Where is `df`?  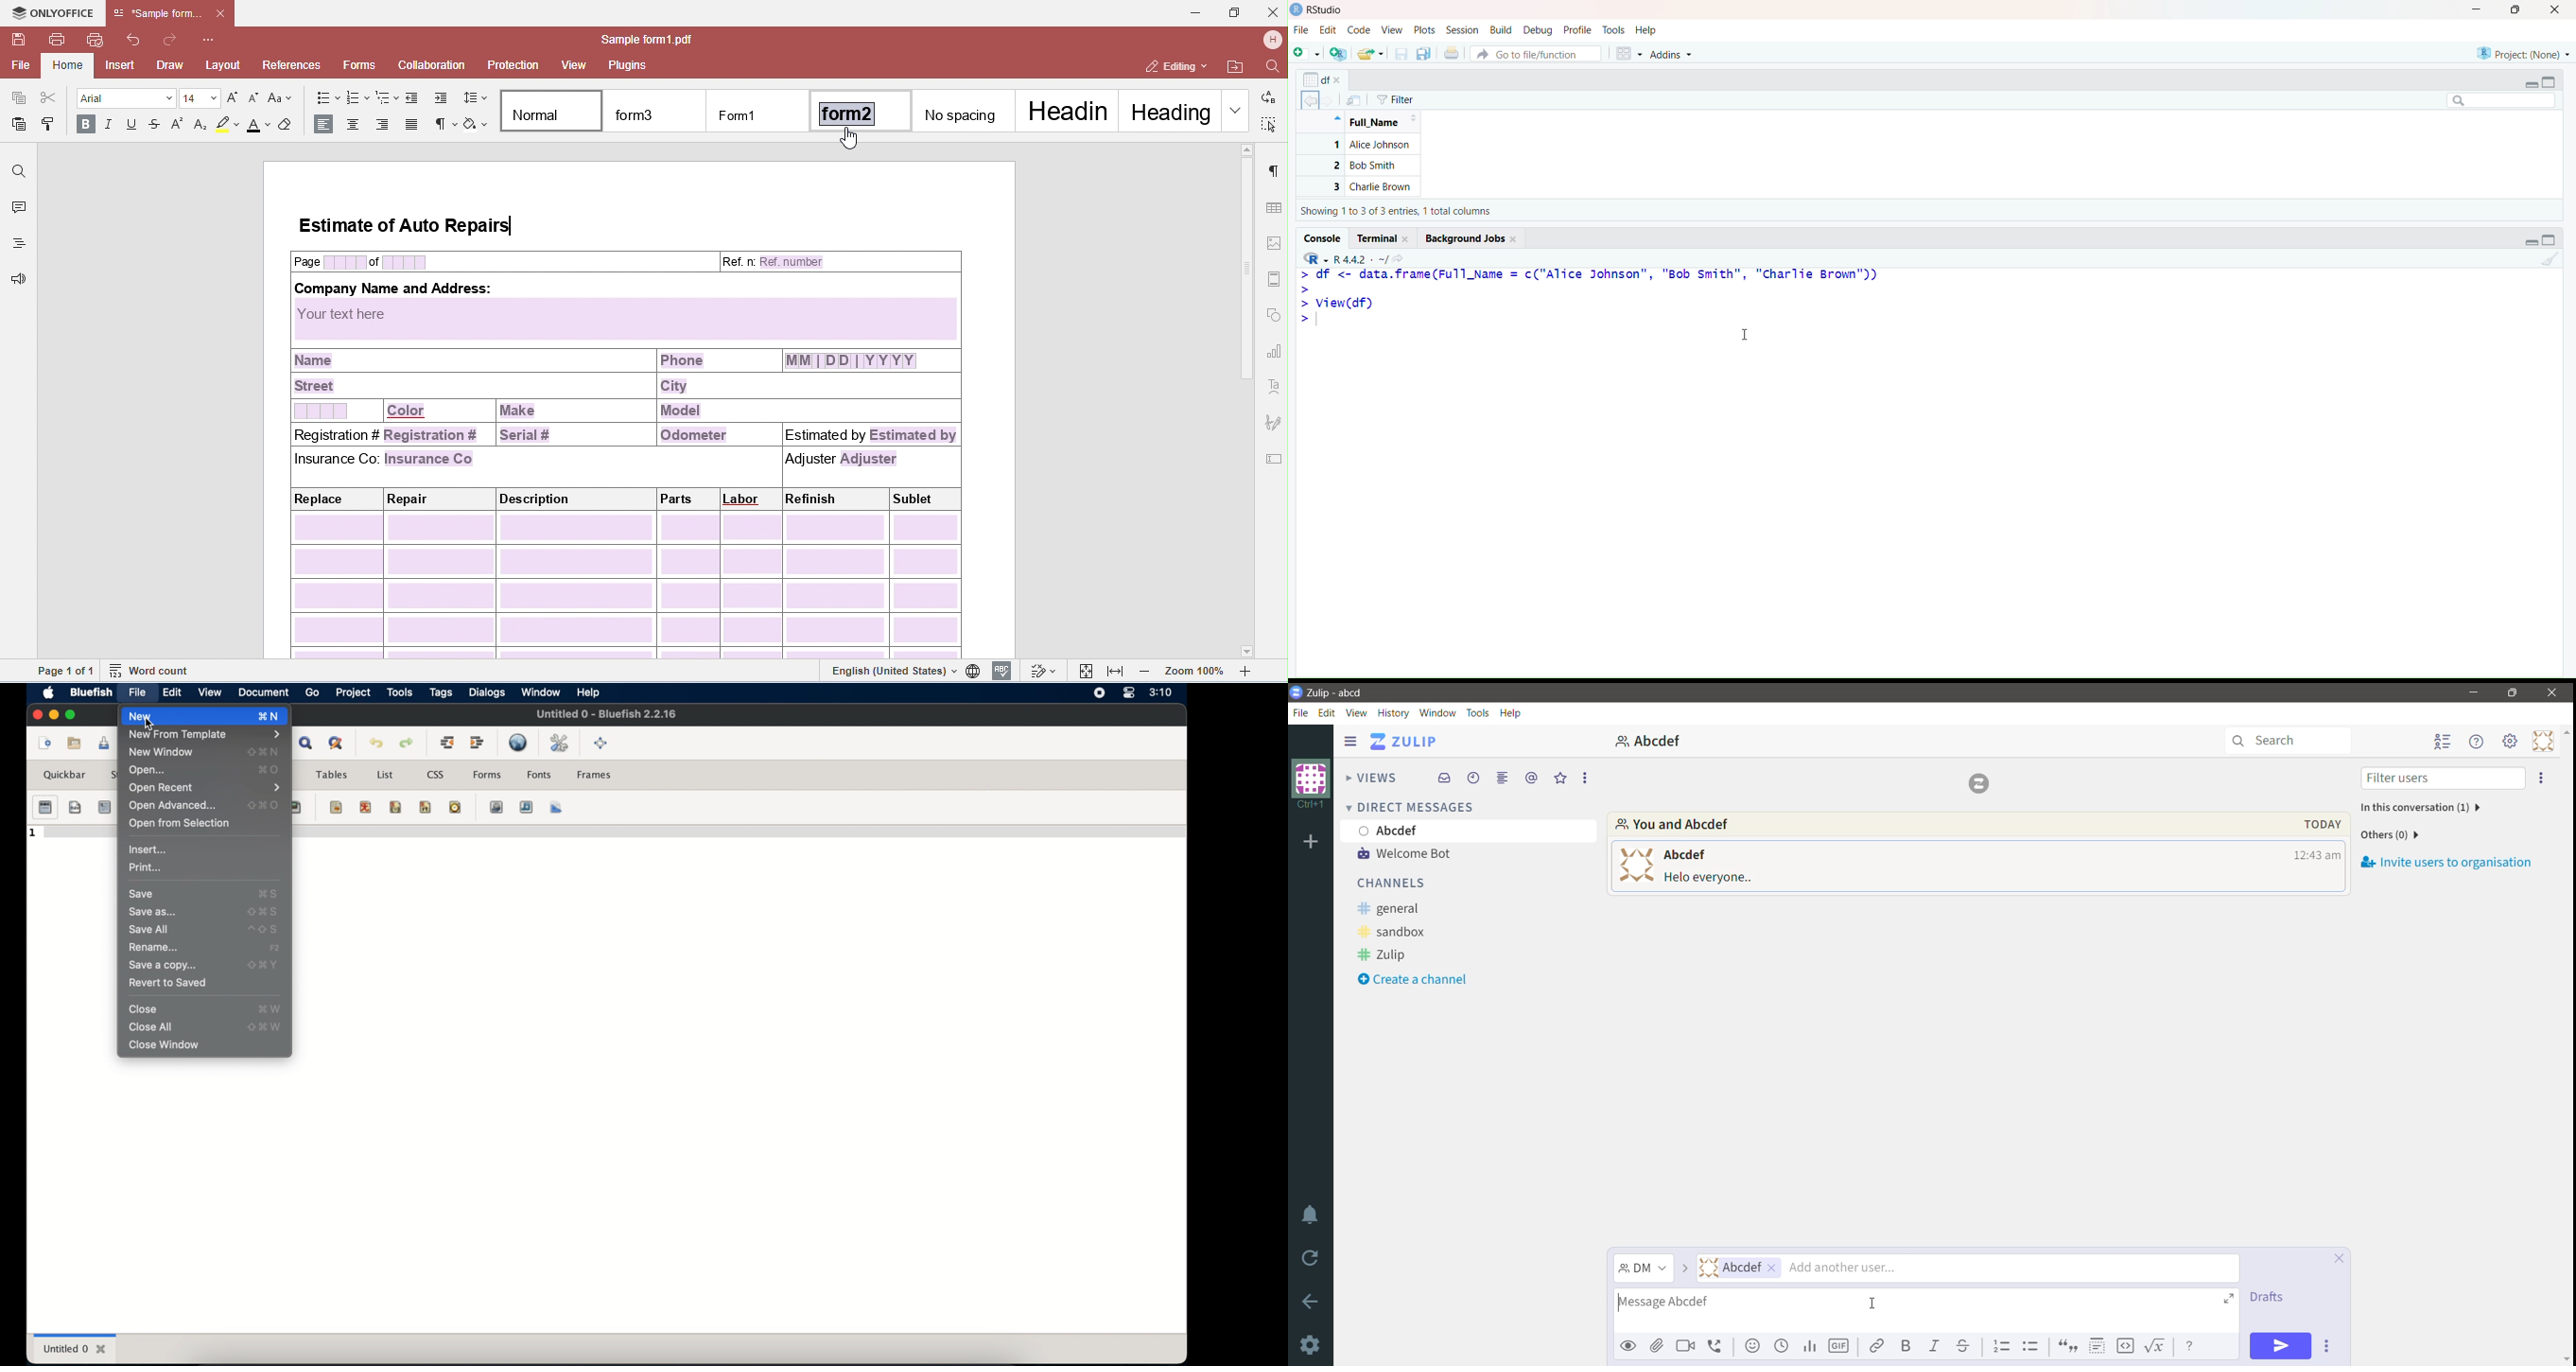
df is located at coordinates (1322, 77).